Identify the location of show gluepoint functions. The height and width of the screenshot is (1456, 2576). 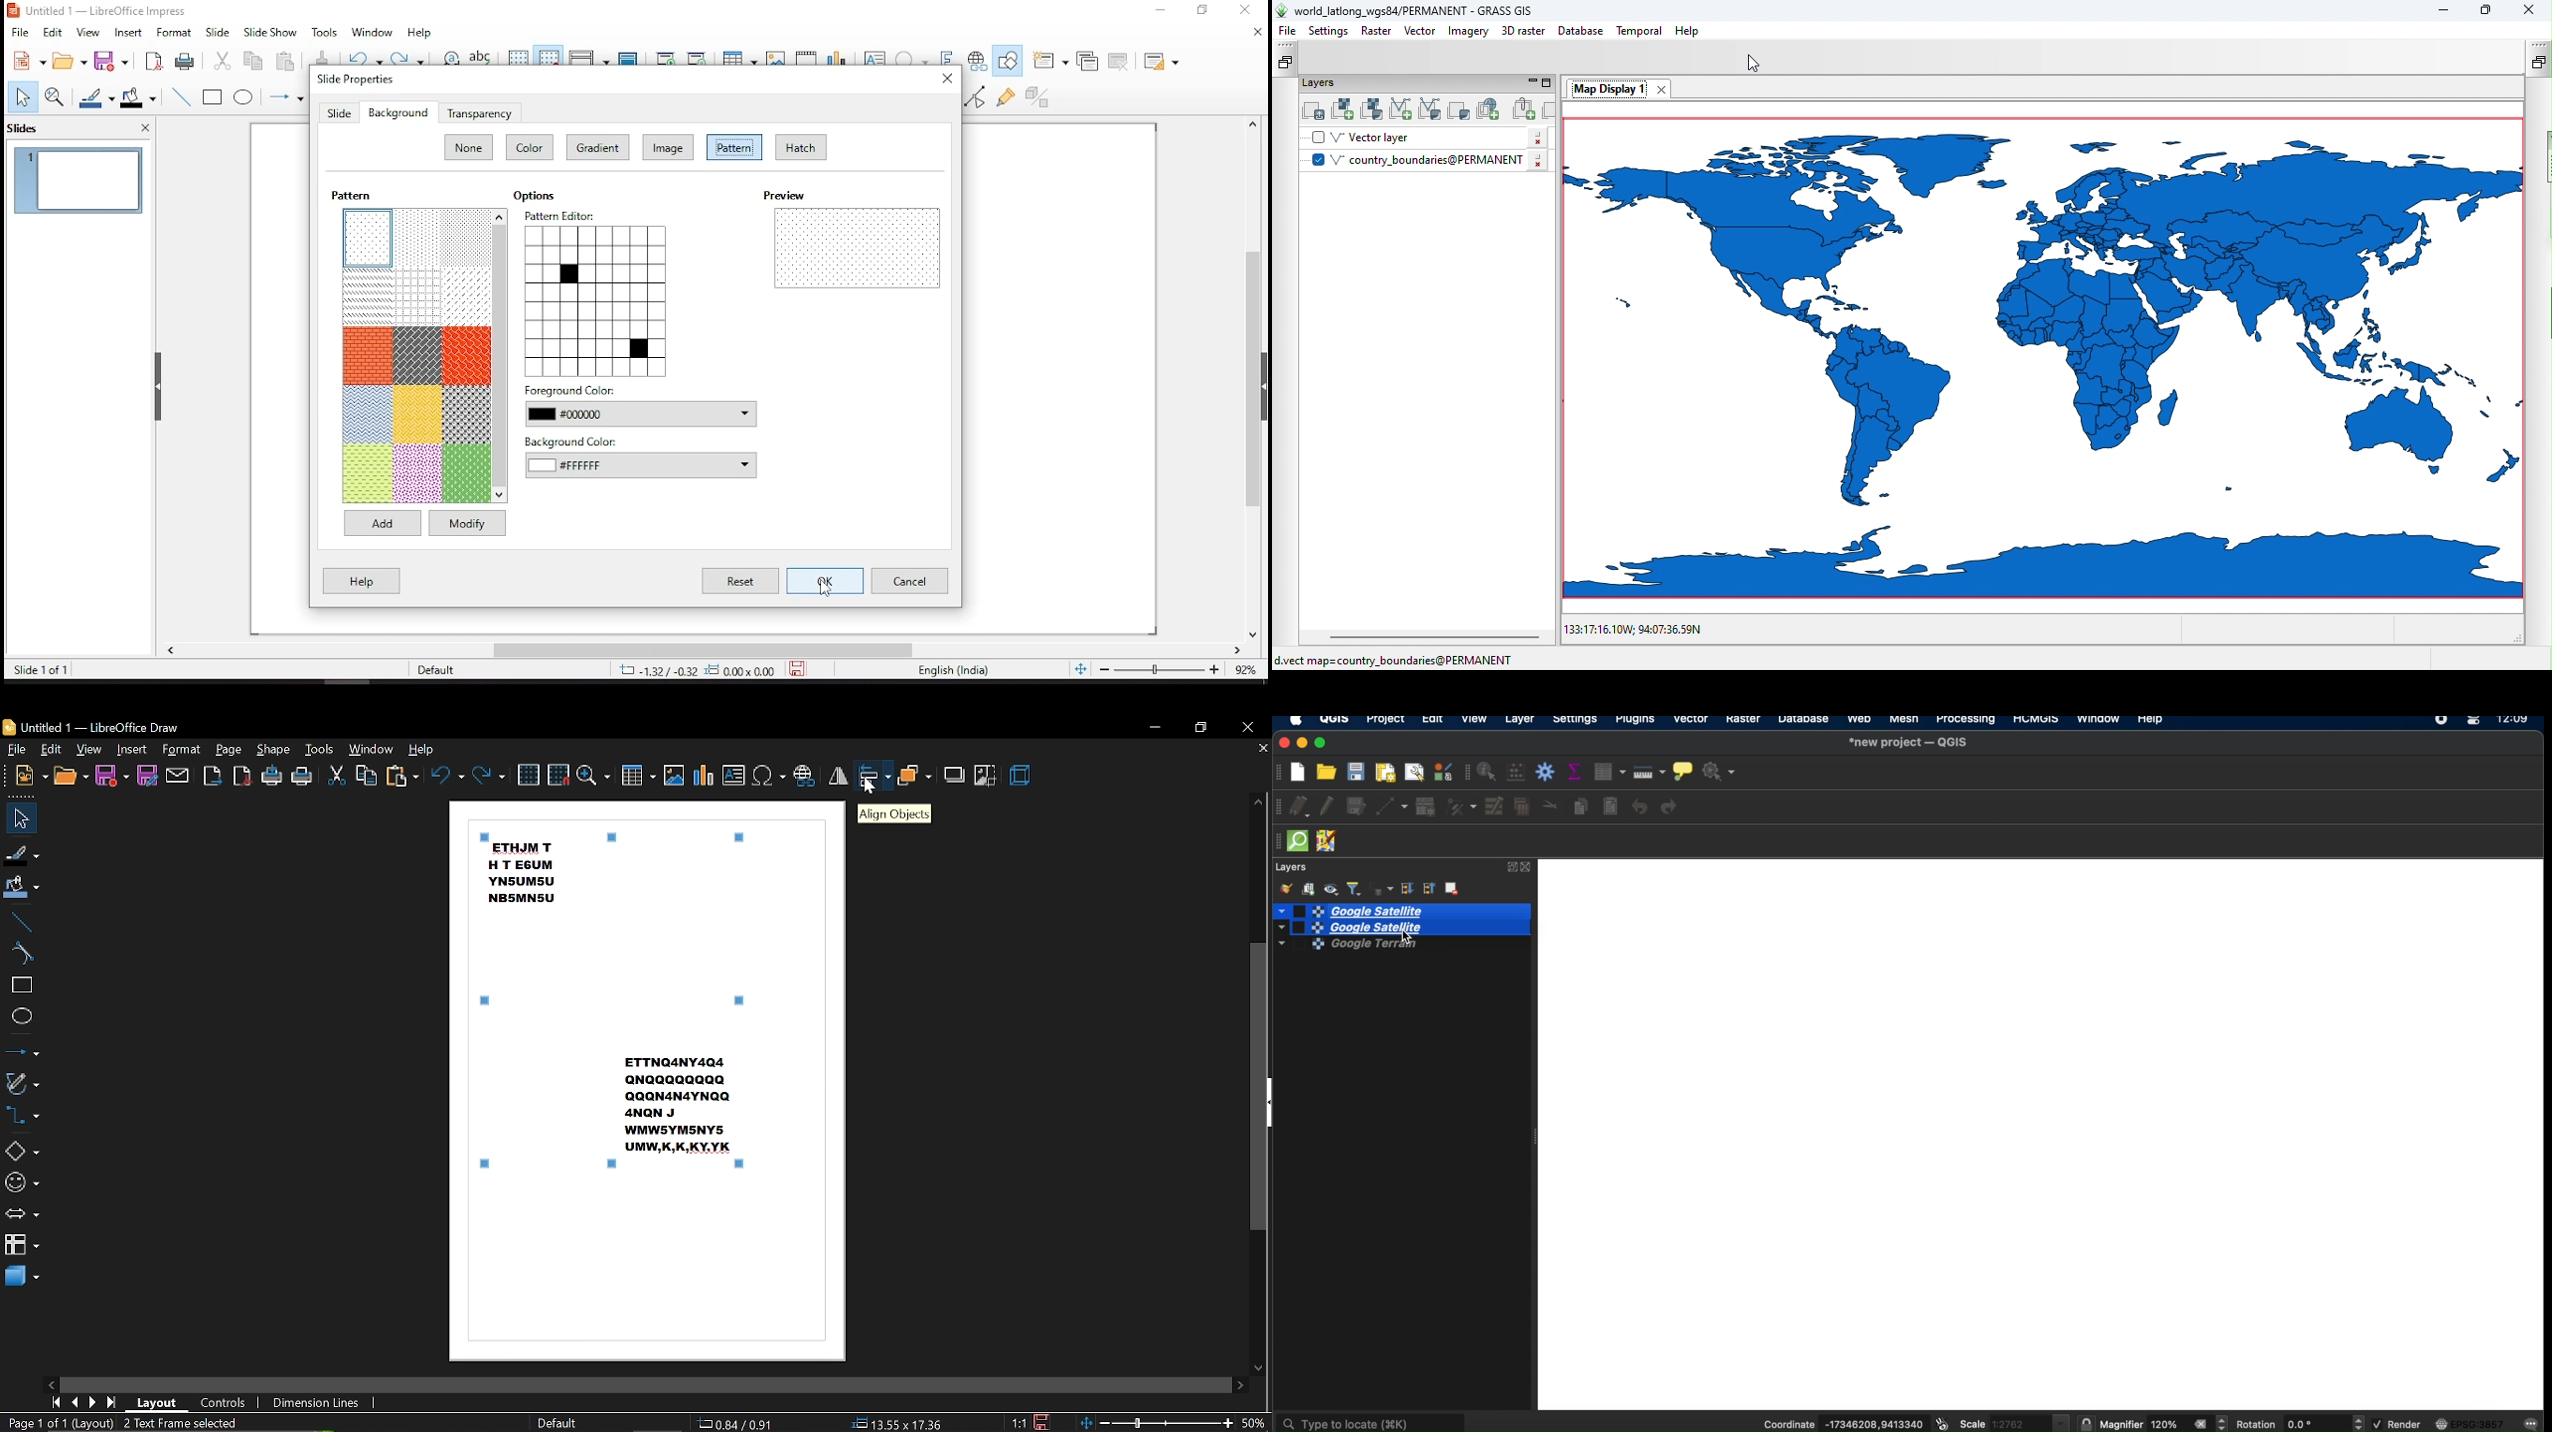
(1008, 96).